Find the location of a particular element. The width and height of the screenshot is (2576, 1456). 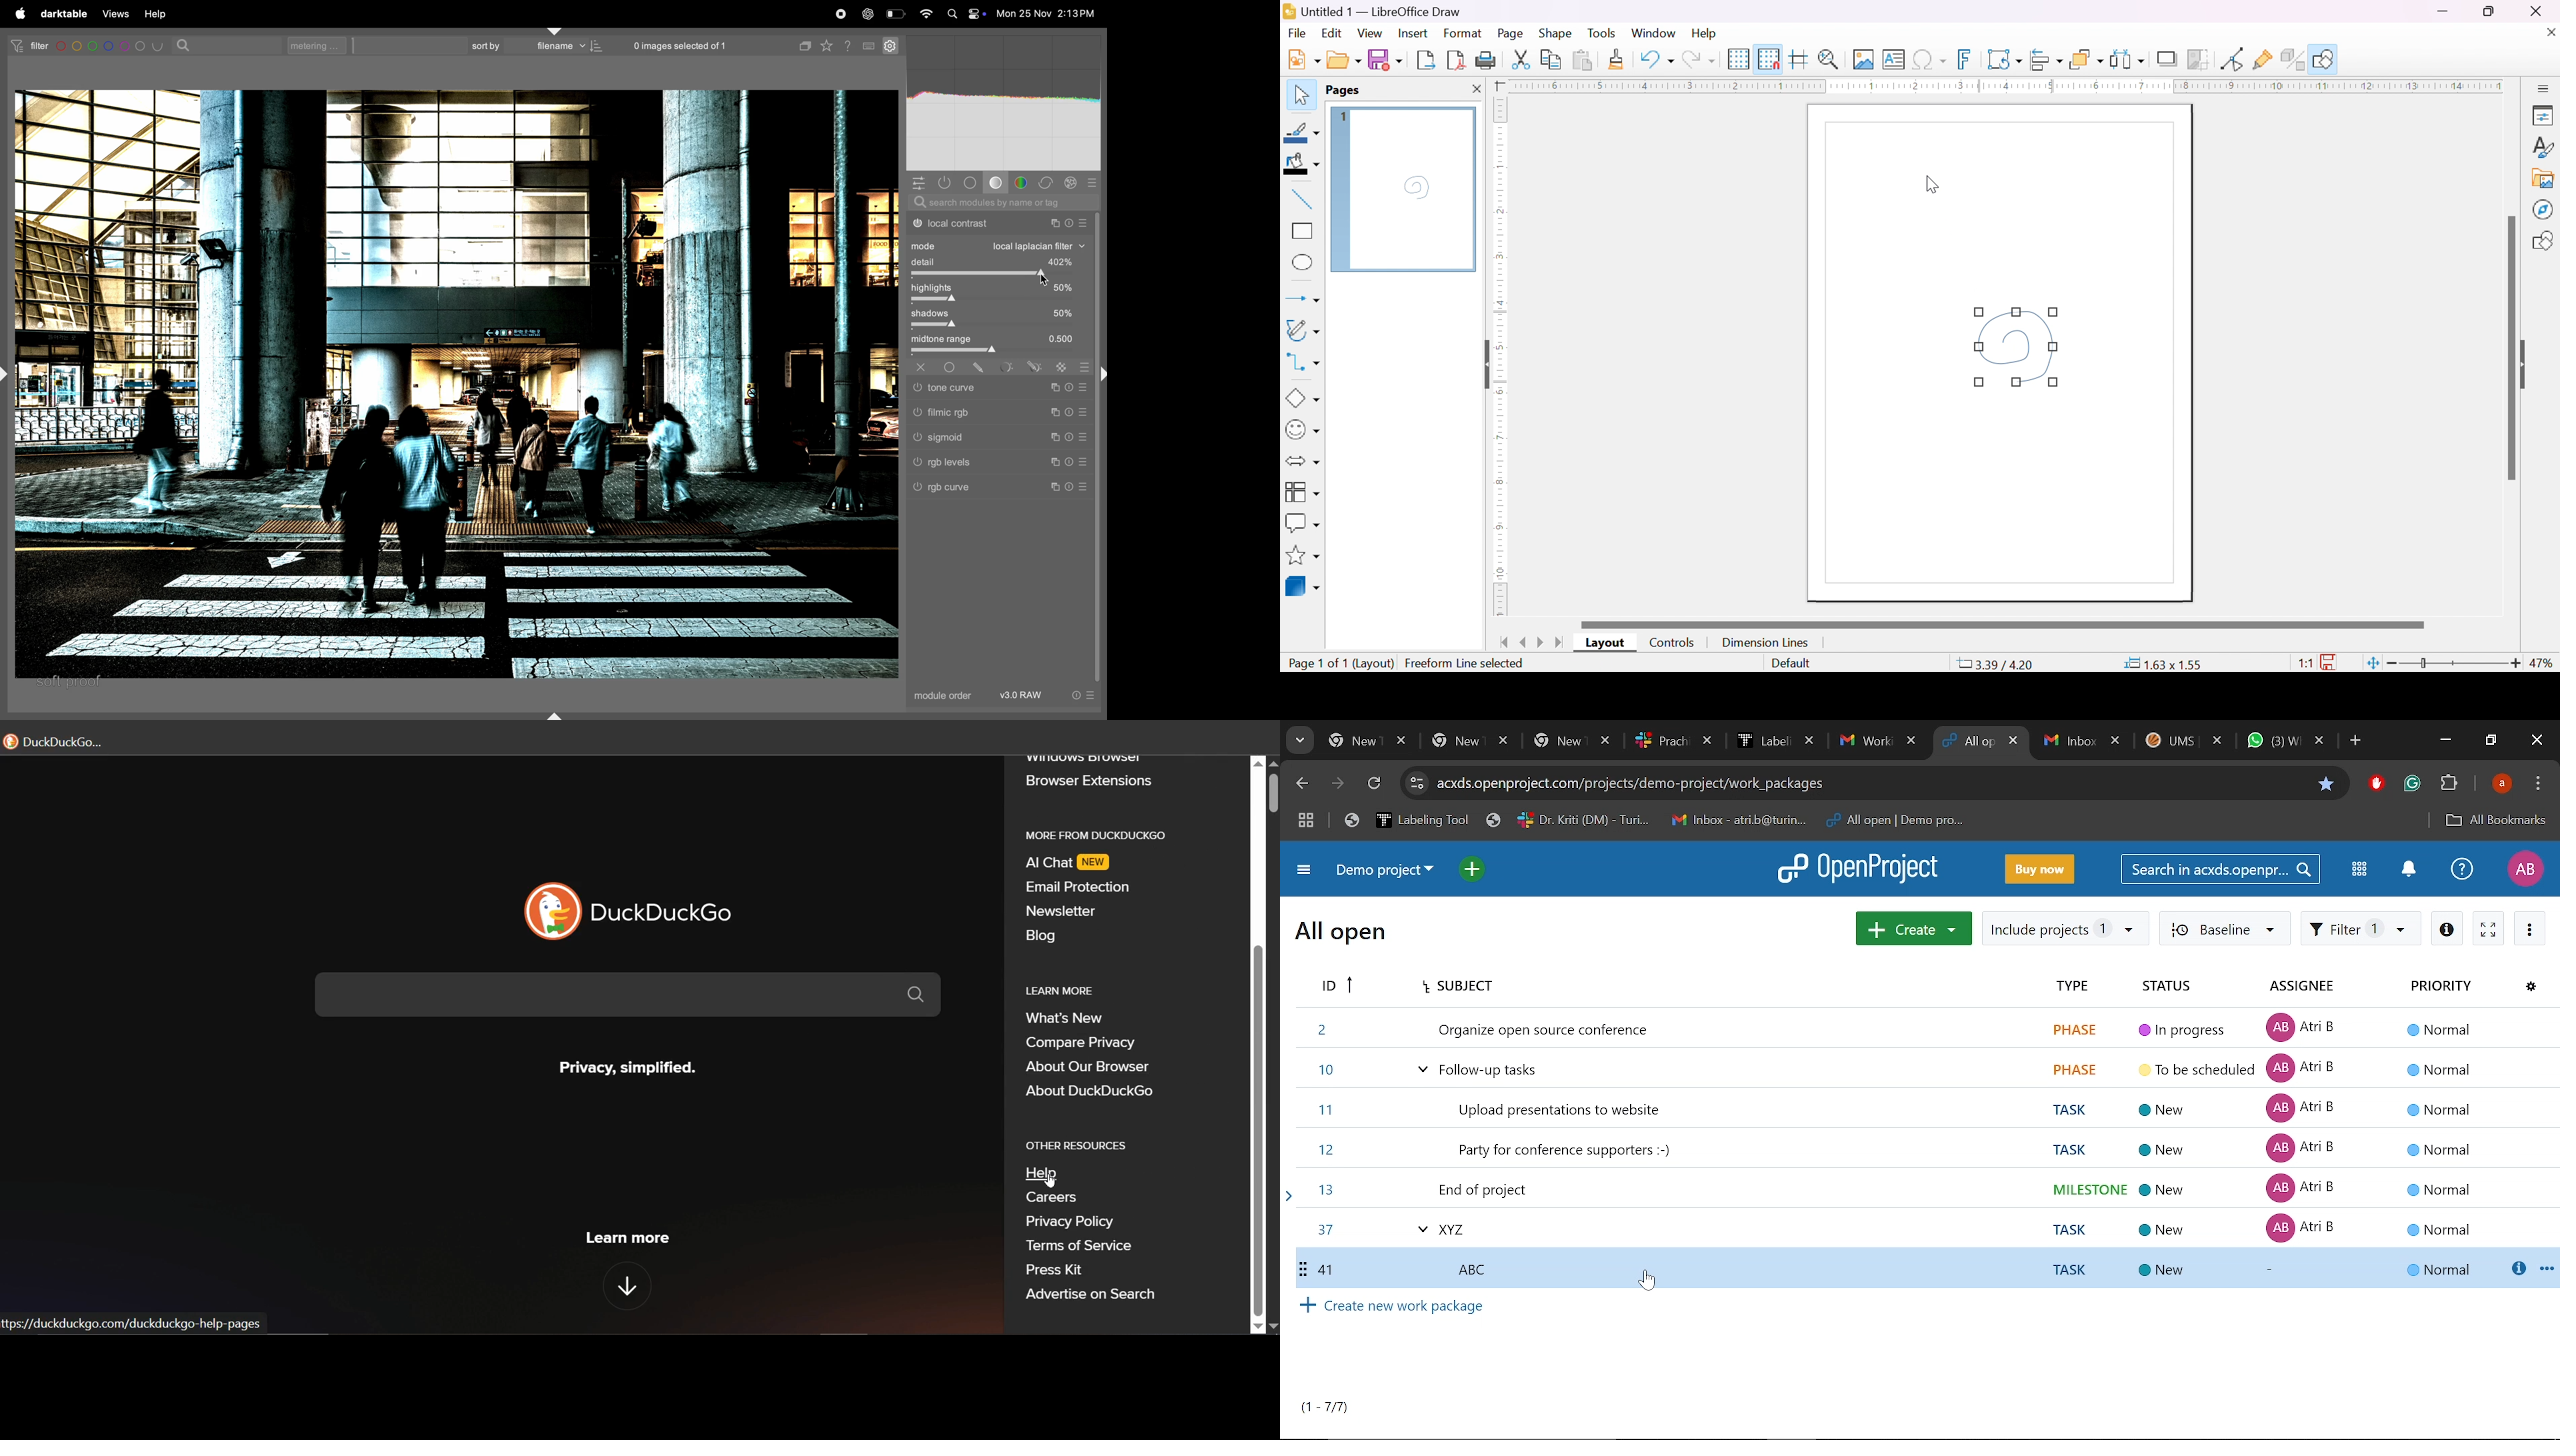

edit is located at coordinates (1331, 31).